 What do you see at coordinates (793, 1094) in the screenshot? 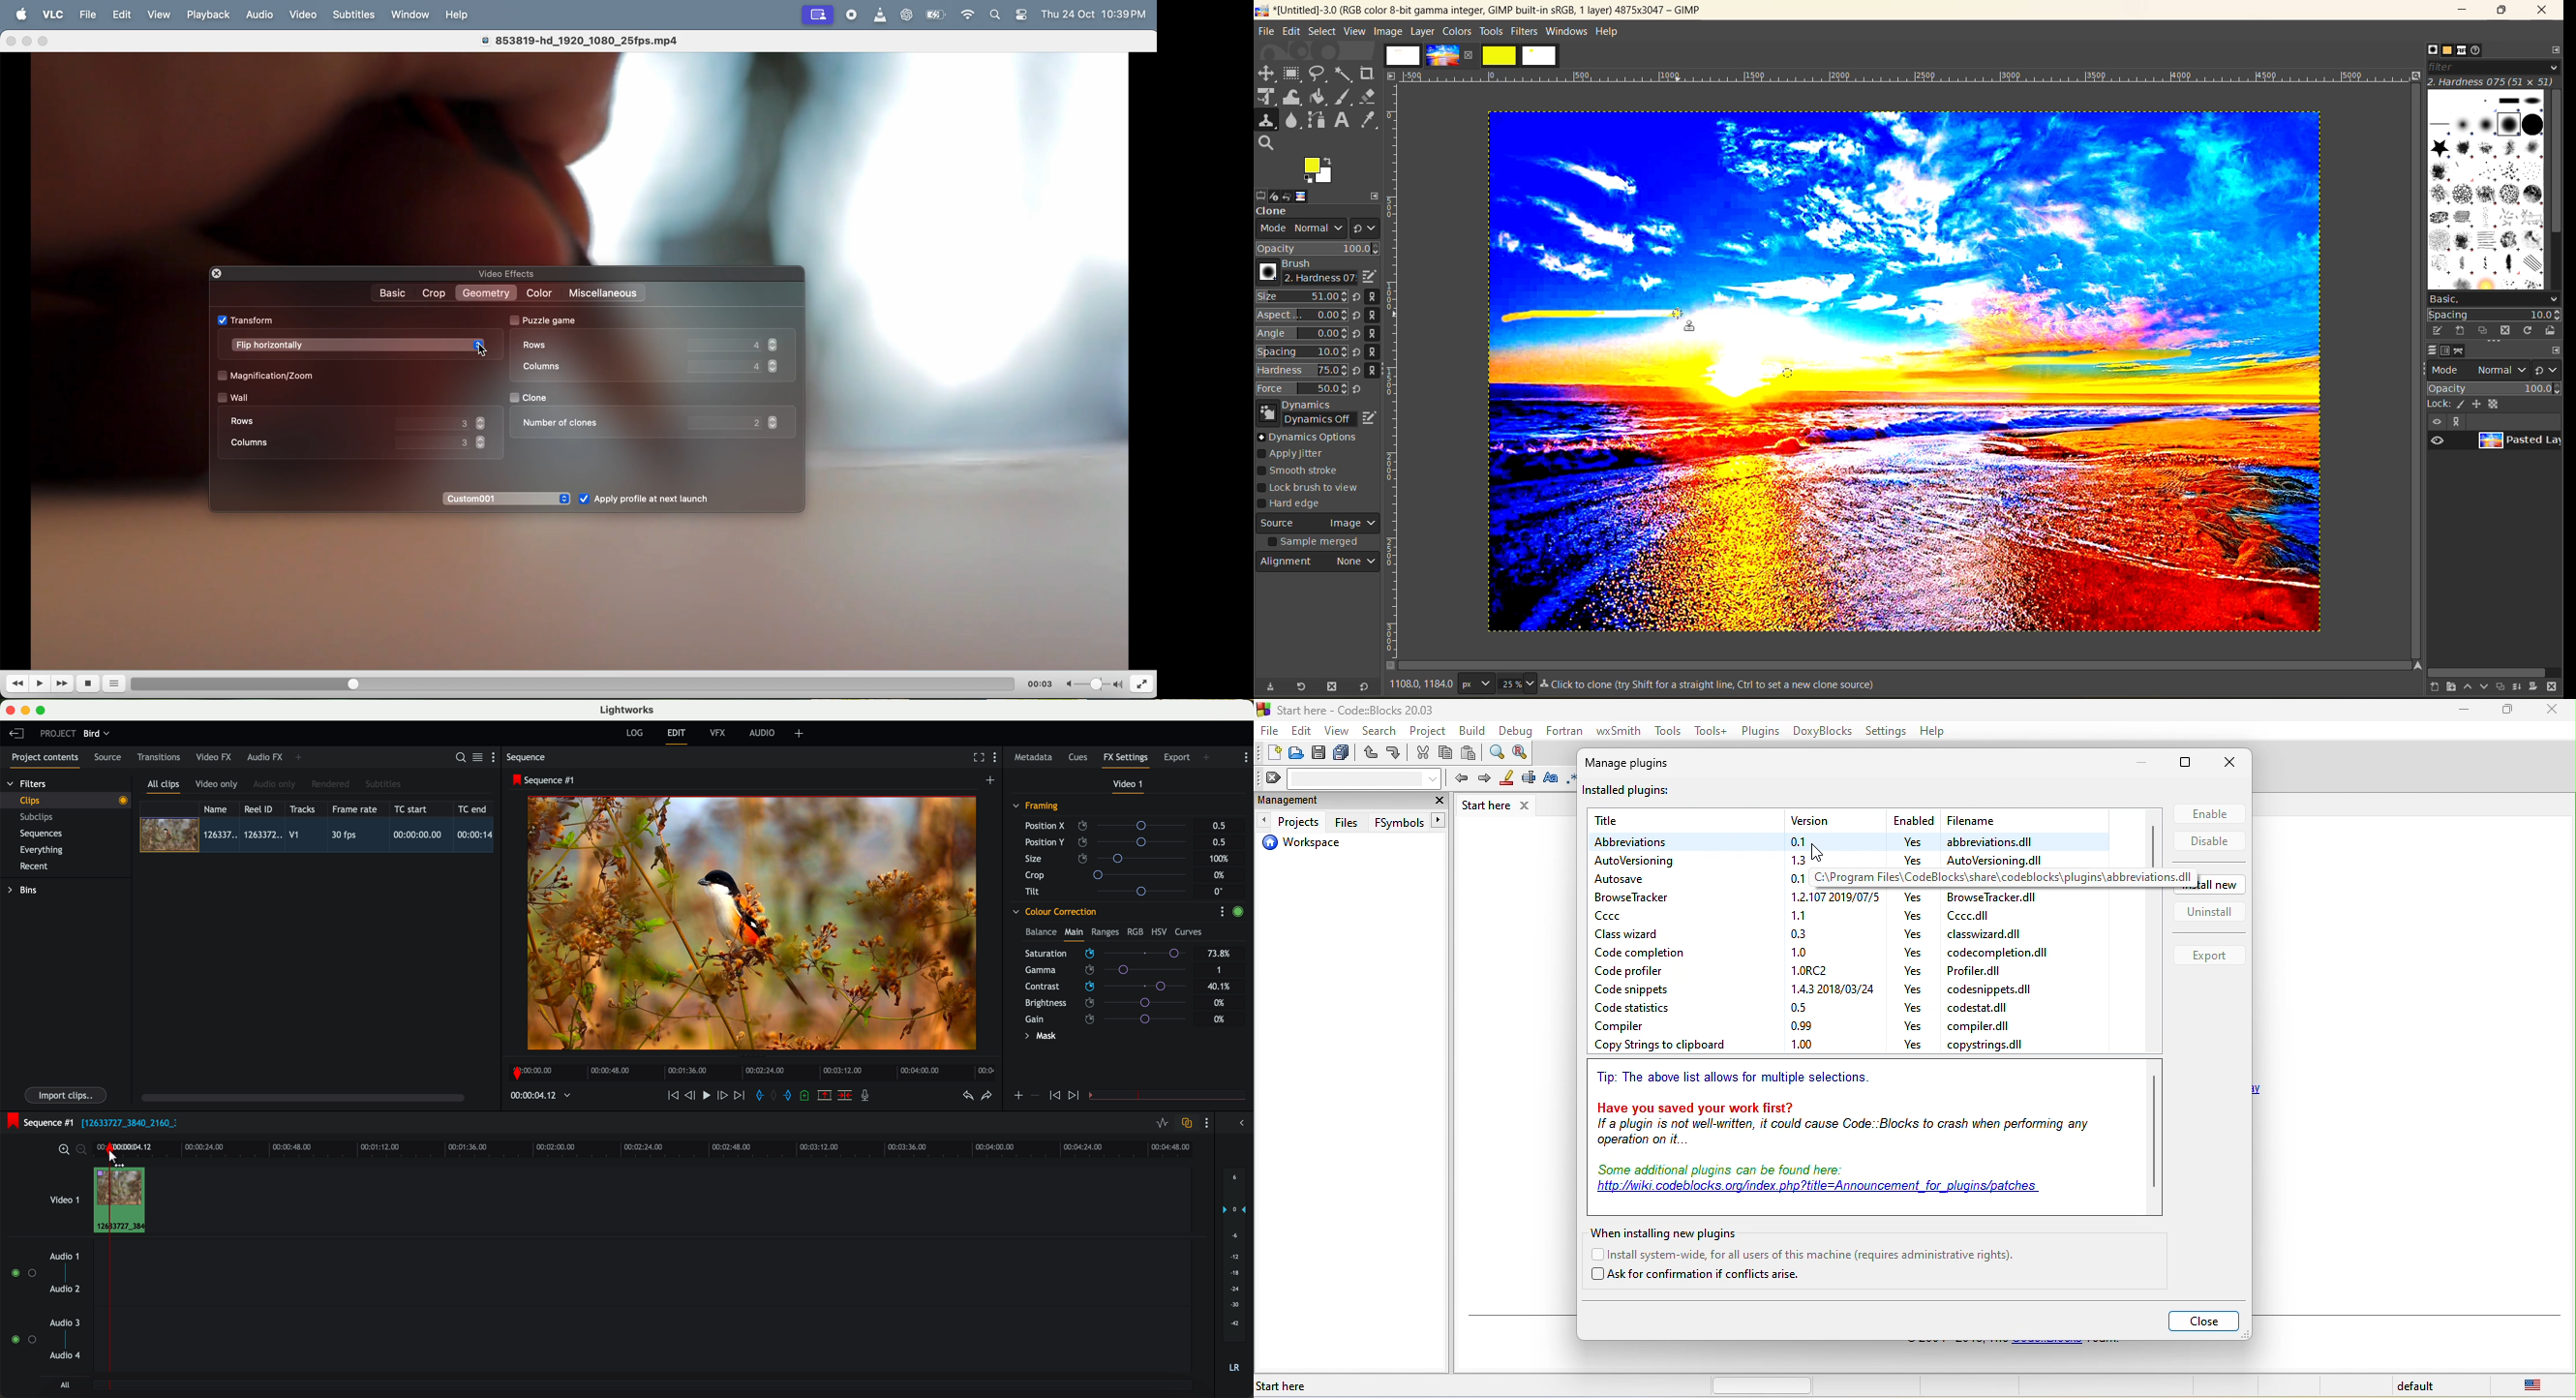
I see `add 'out' mark` at bounding box center [793, 1094].